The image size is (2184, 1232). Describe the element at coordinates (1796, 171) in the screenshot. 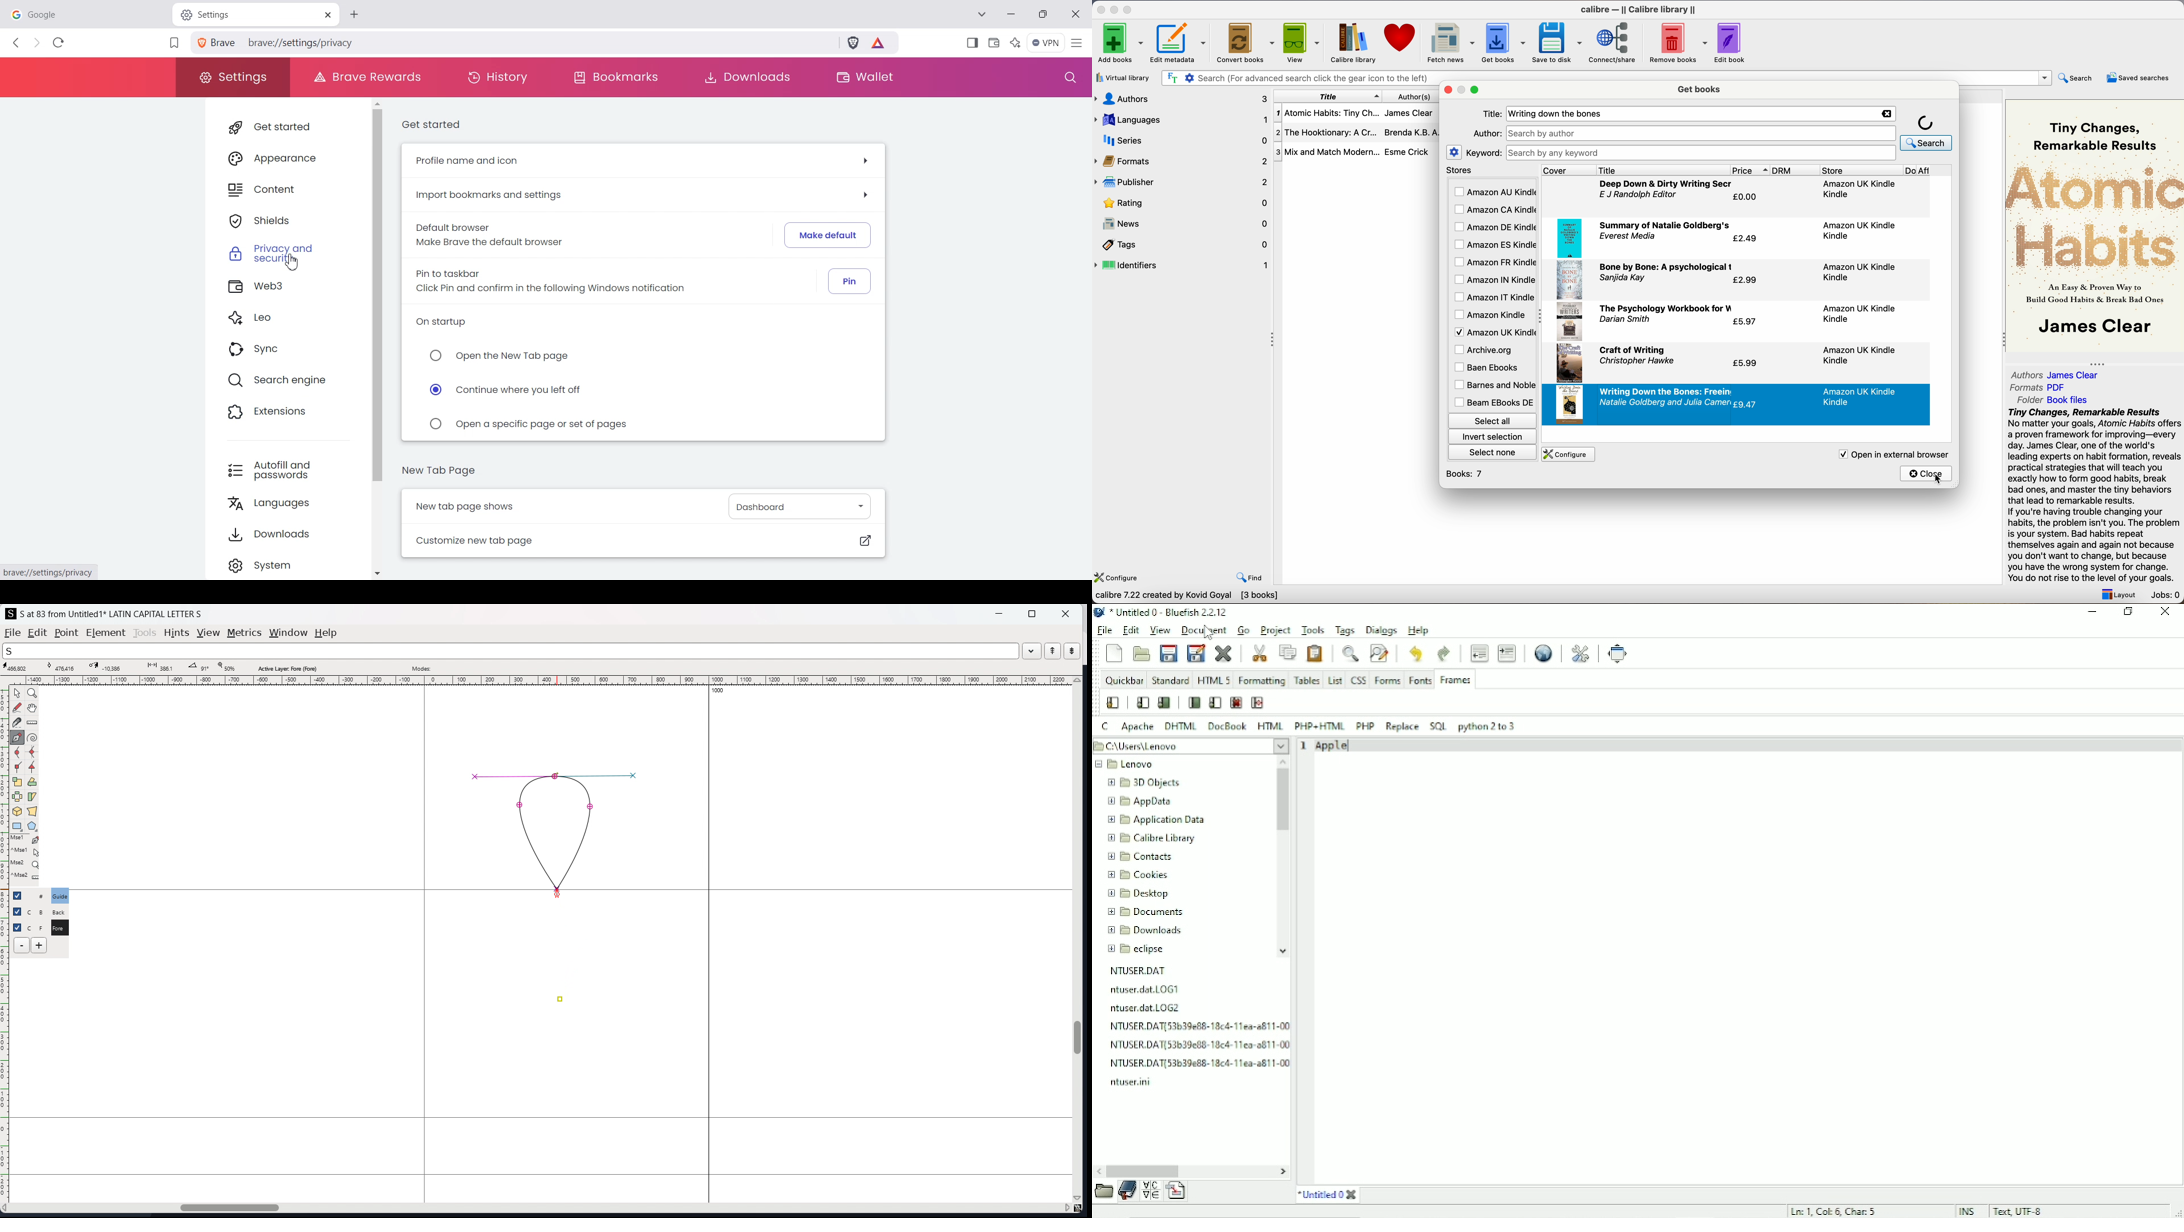

I see `DRM` at that location.